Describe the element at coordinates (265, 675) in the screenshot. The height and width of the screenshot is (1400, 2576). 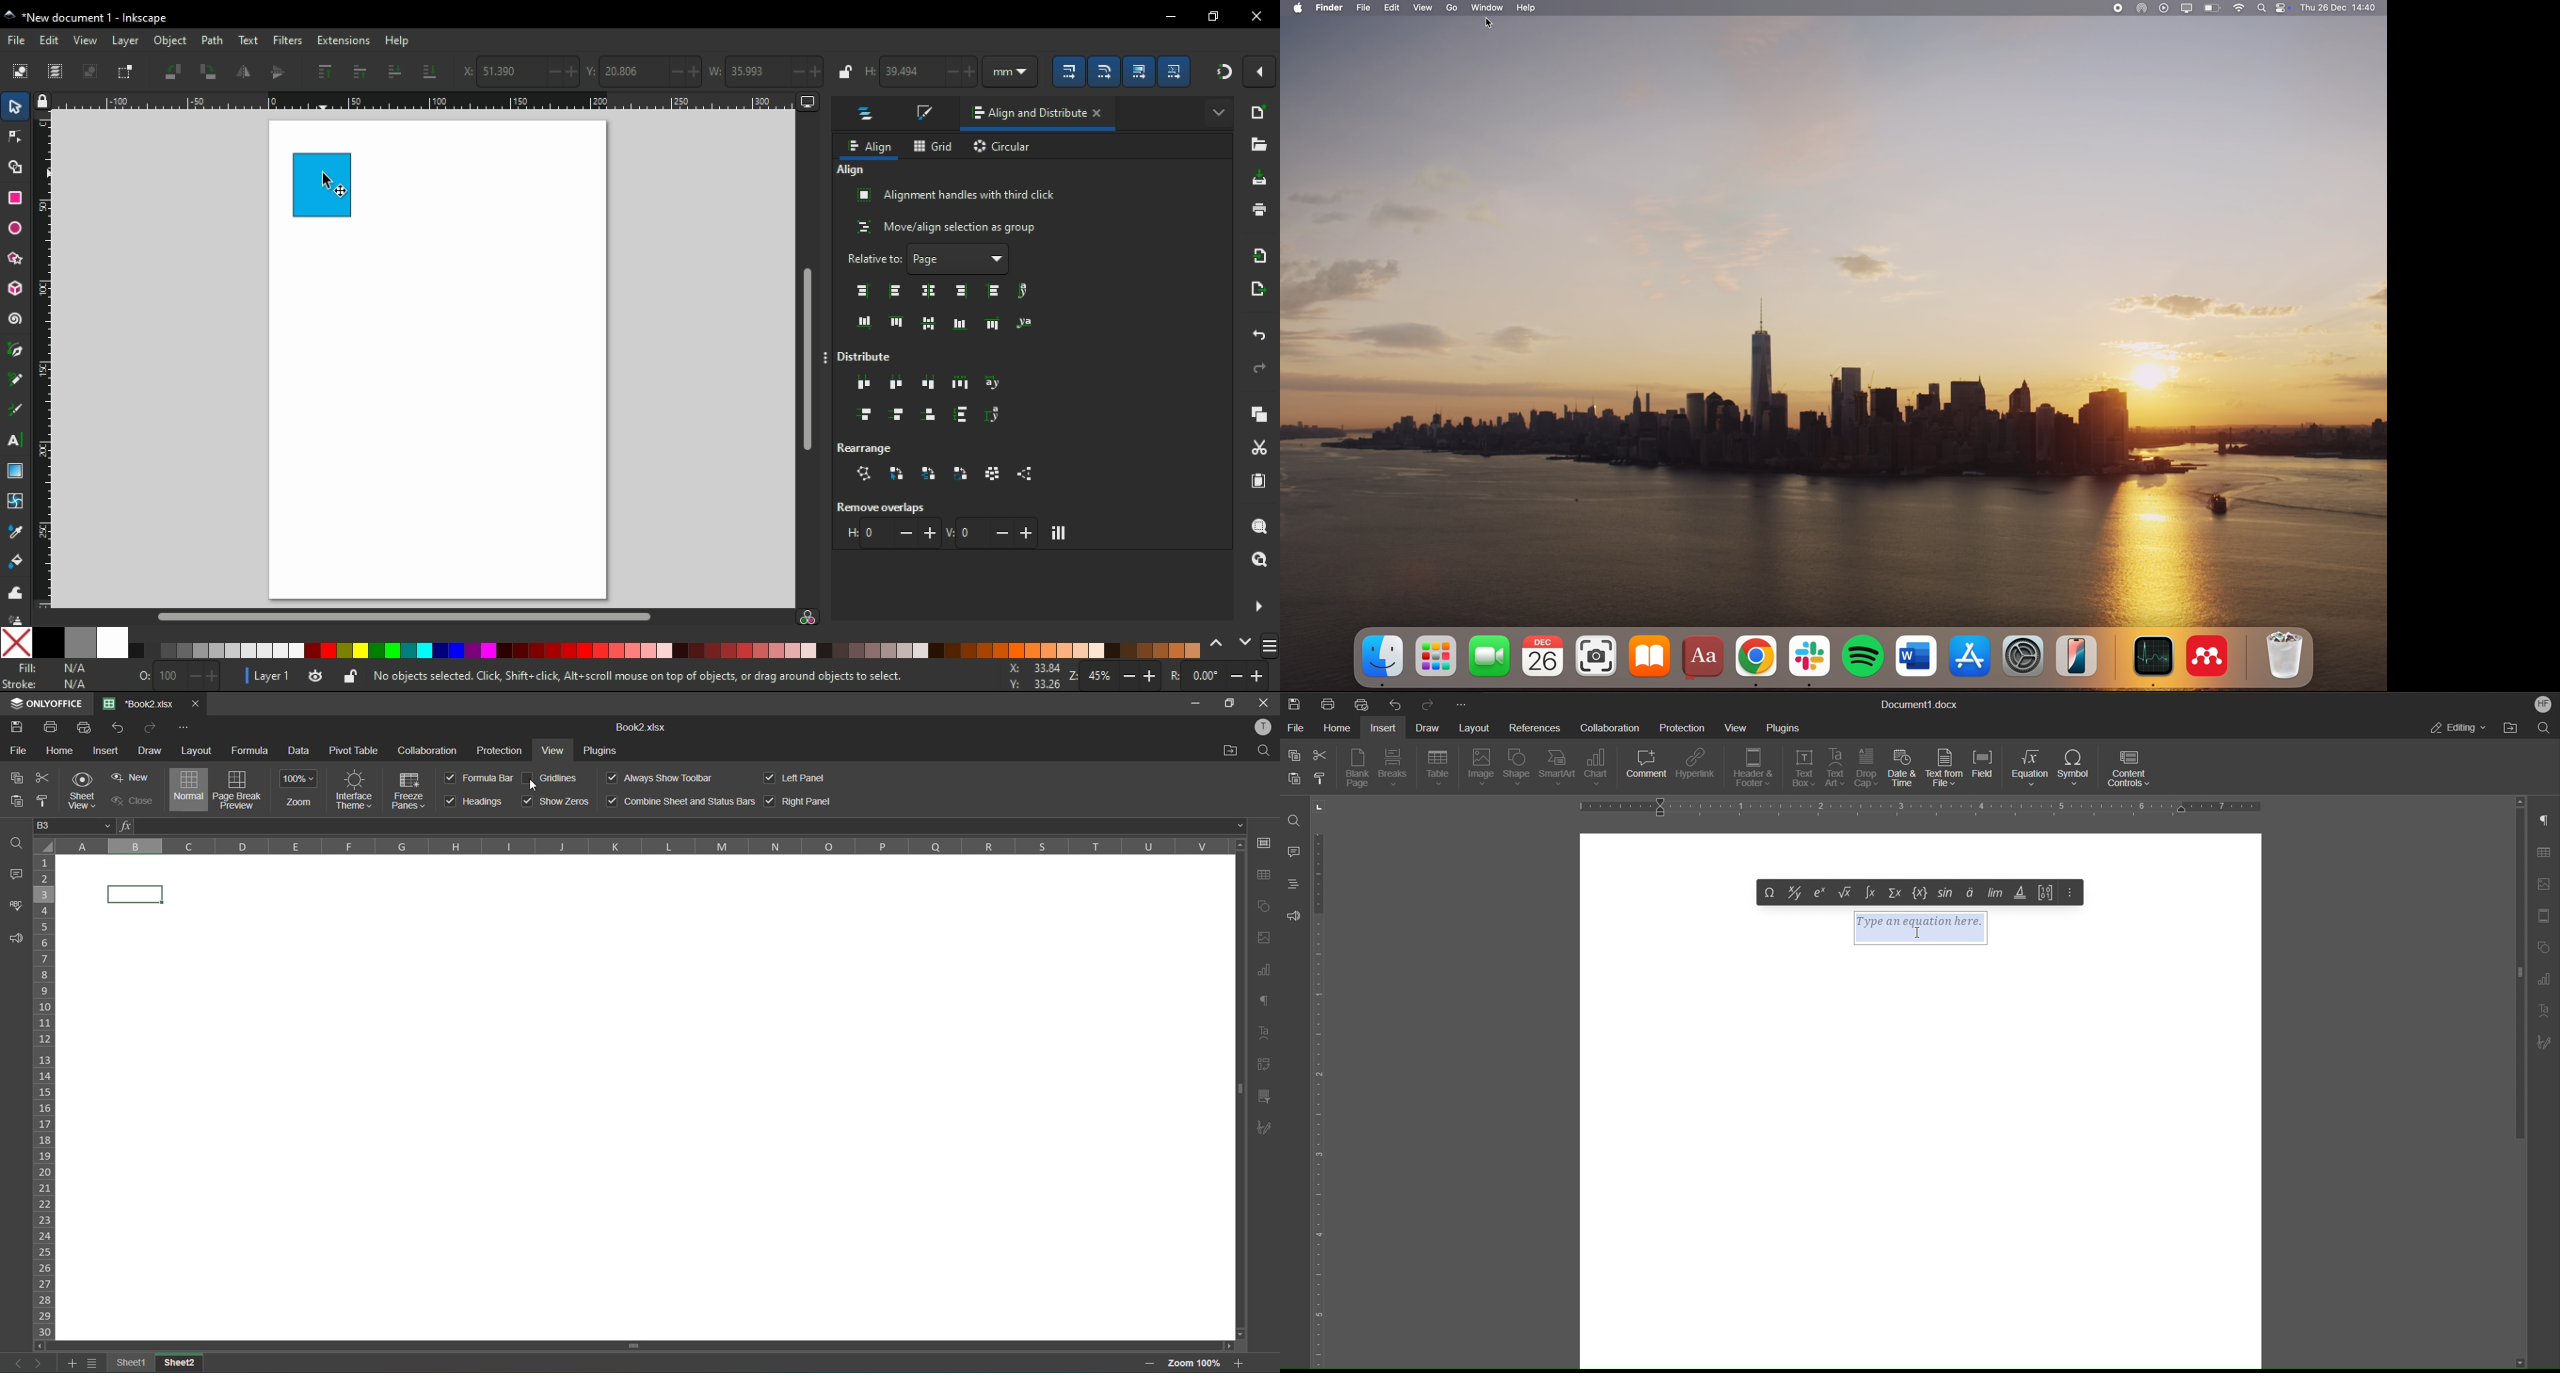
I see `layer` at that location.